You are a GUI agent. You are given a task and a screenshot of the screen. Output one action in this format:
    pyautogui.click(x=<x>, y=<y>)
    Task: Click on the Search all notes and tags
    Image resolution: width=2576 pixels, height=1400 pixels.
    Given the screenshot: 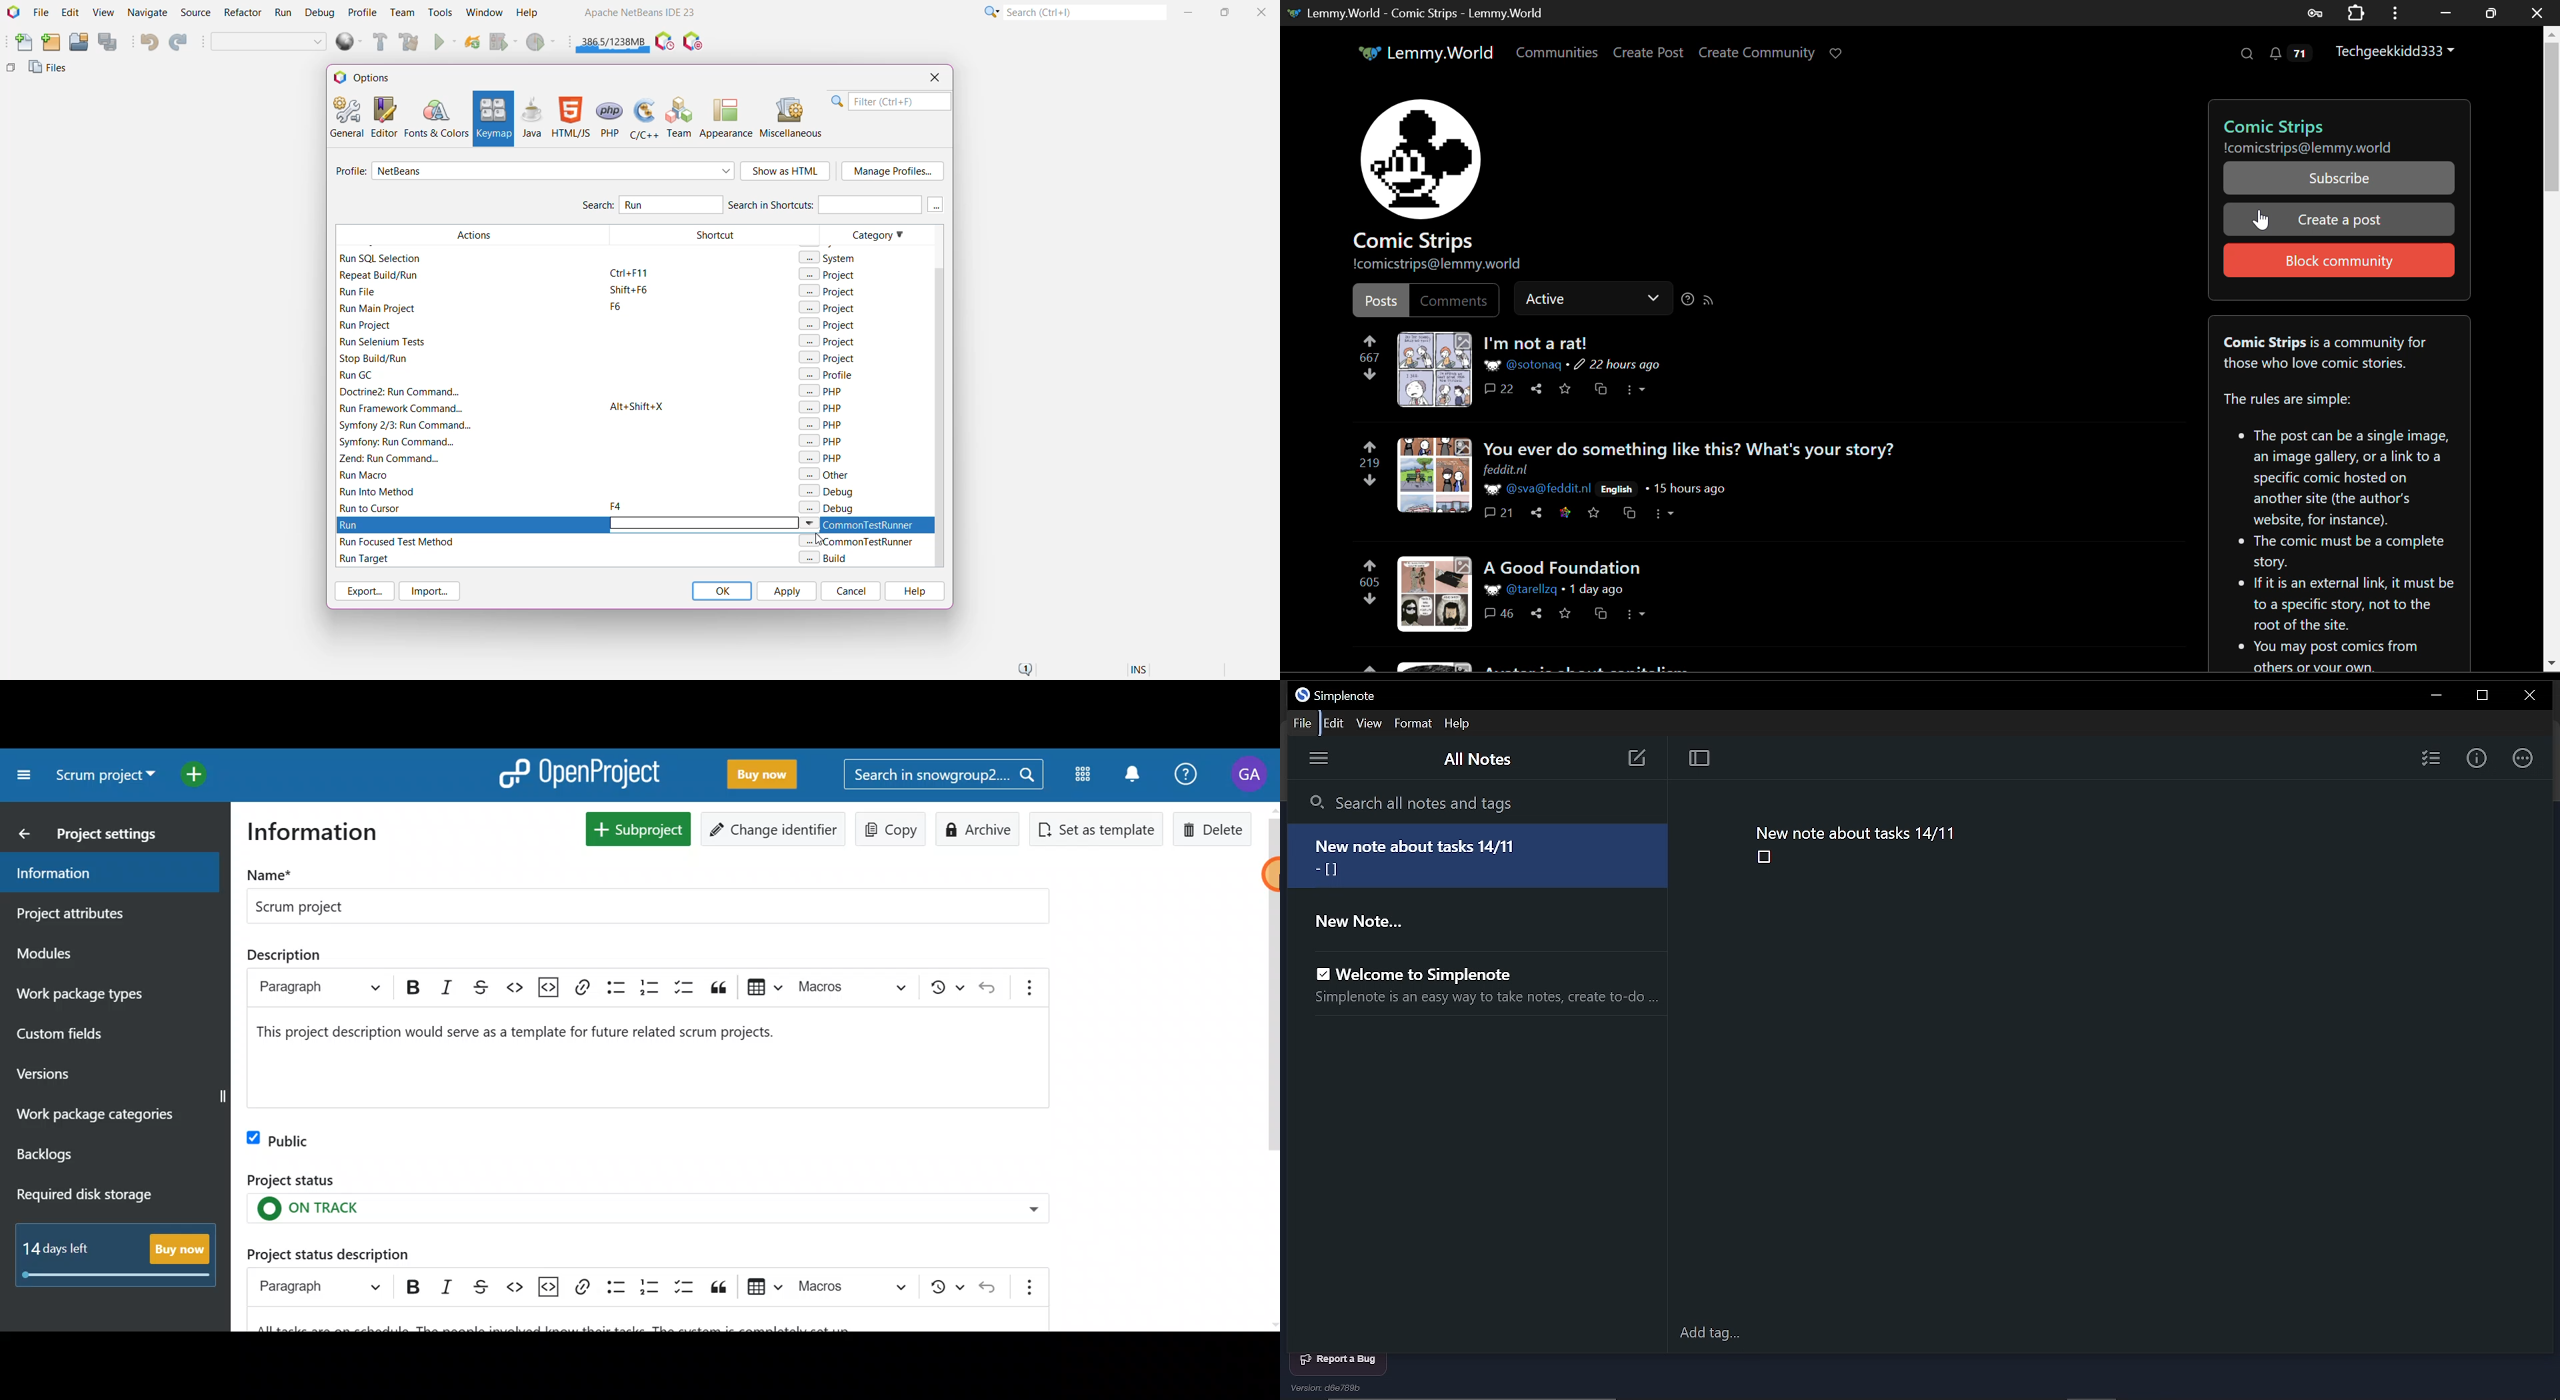 What is the action you would take?
    pyautogui.click(x=1477, y=802)
    